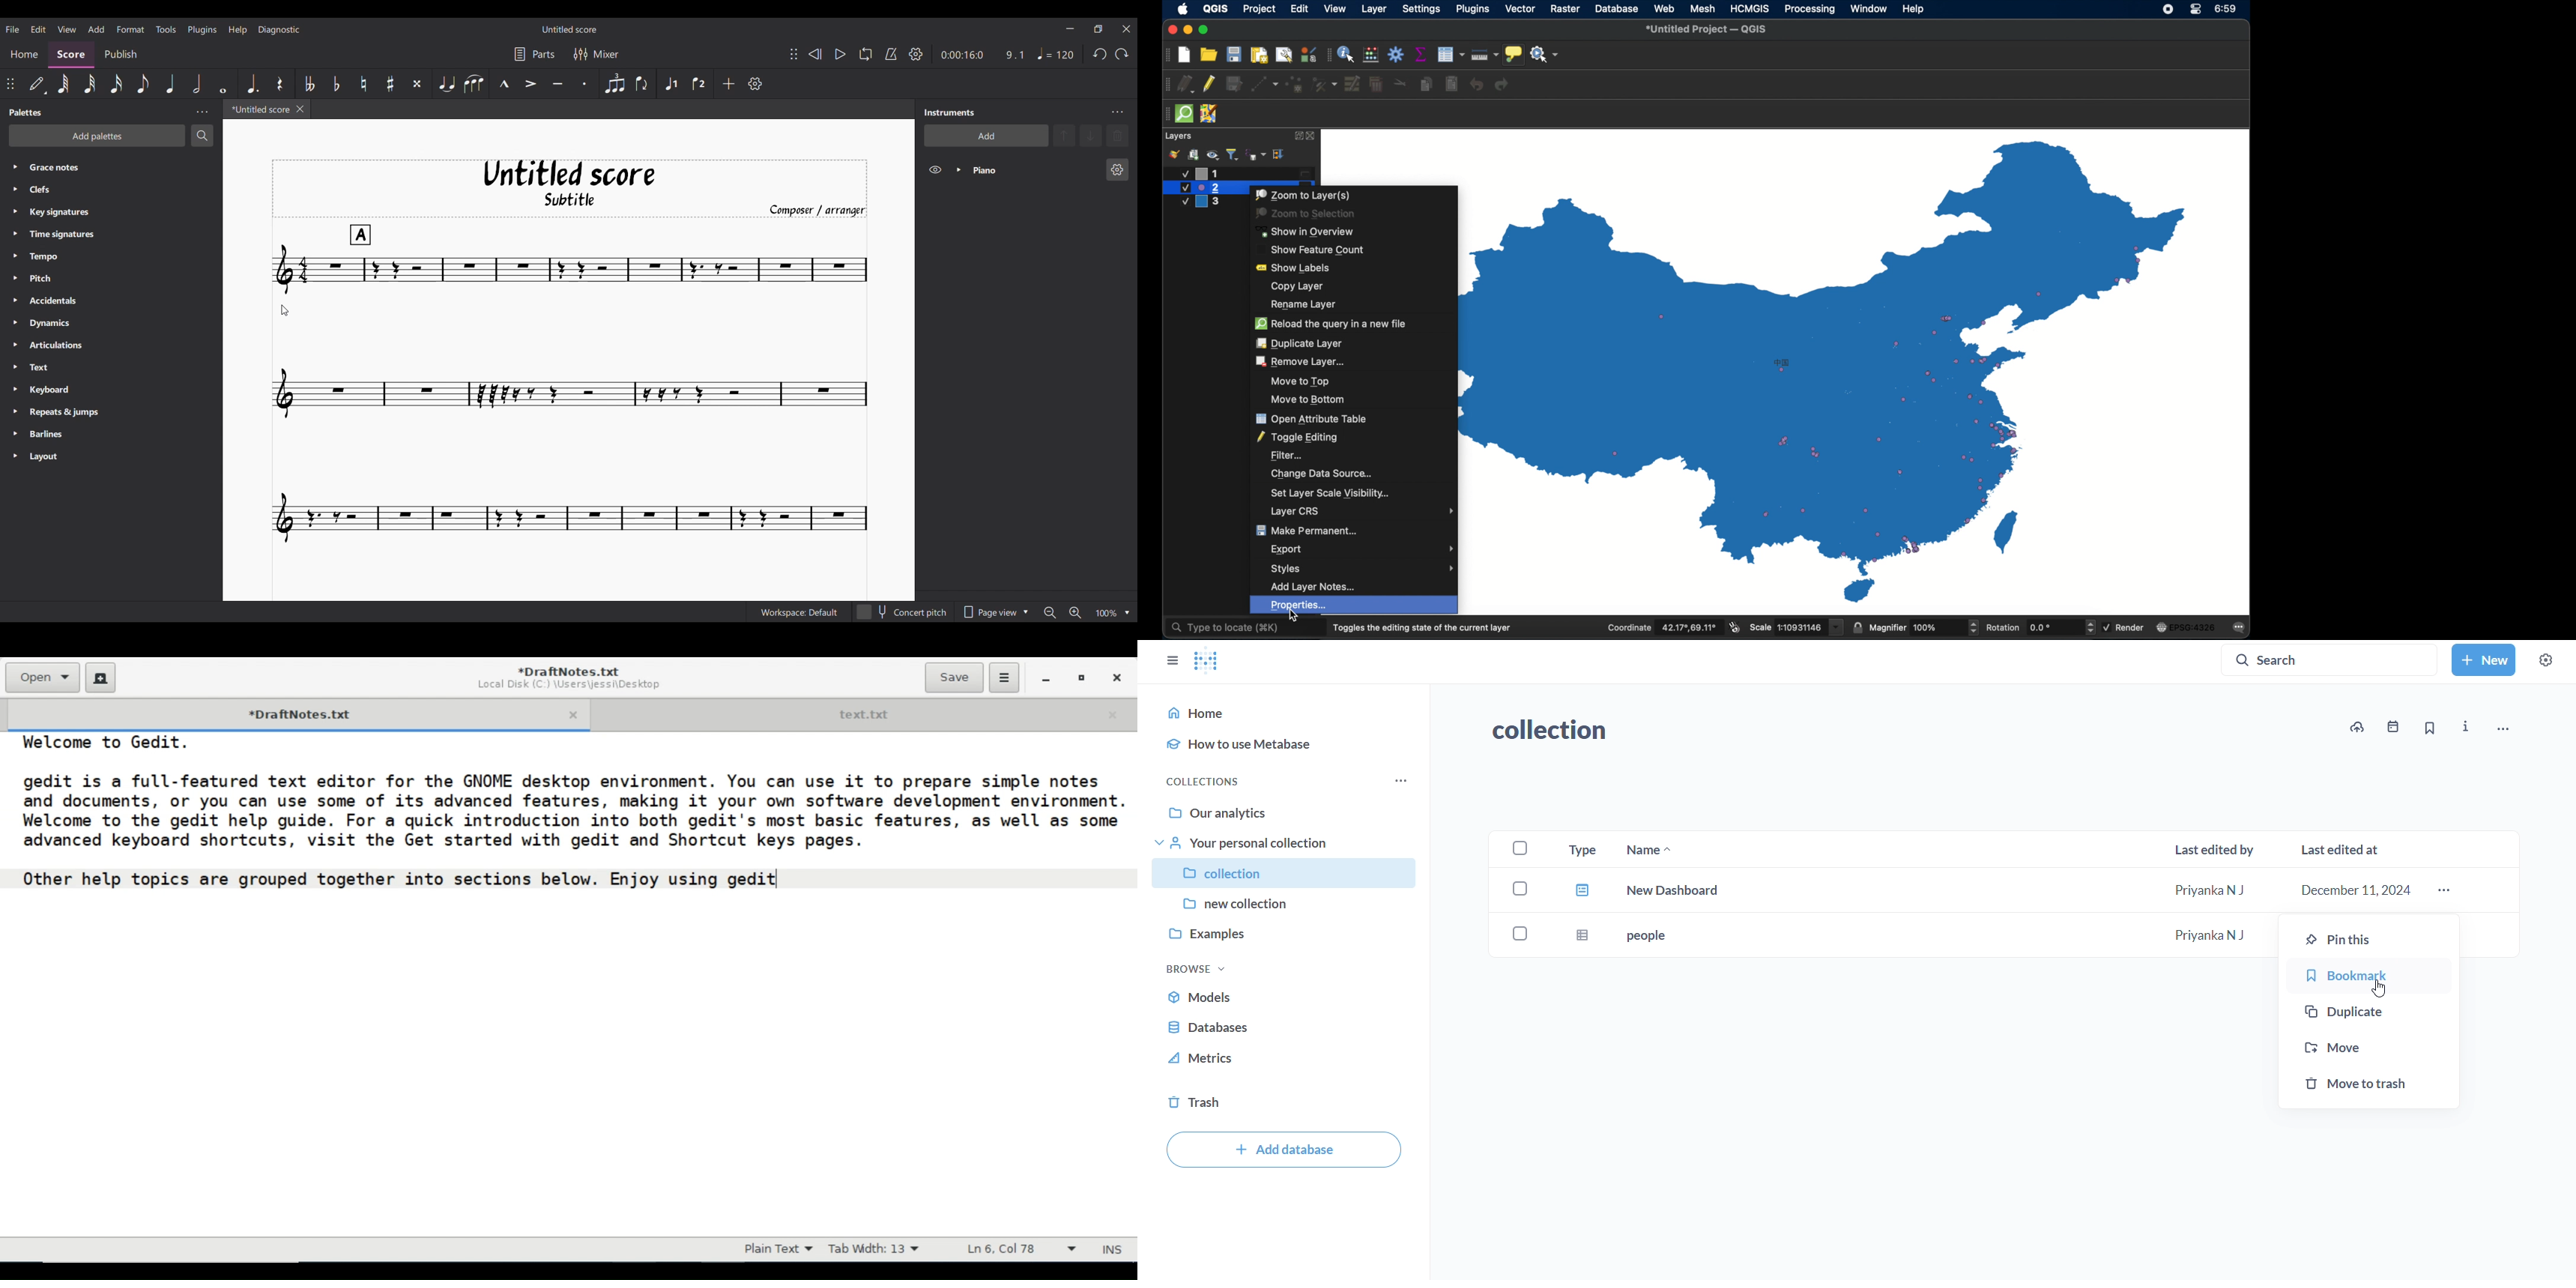  What do you see at coordinates (1284, 55) in the screenshot?
I see `open layout manager` at bounding box center [1284, 55].